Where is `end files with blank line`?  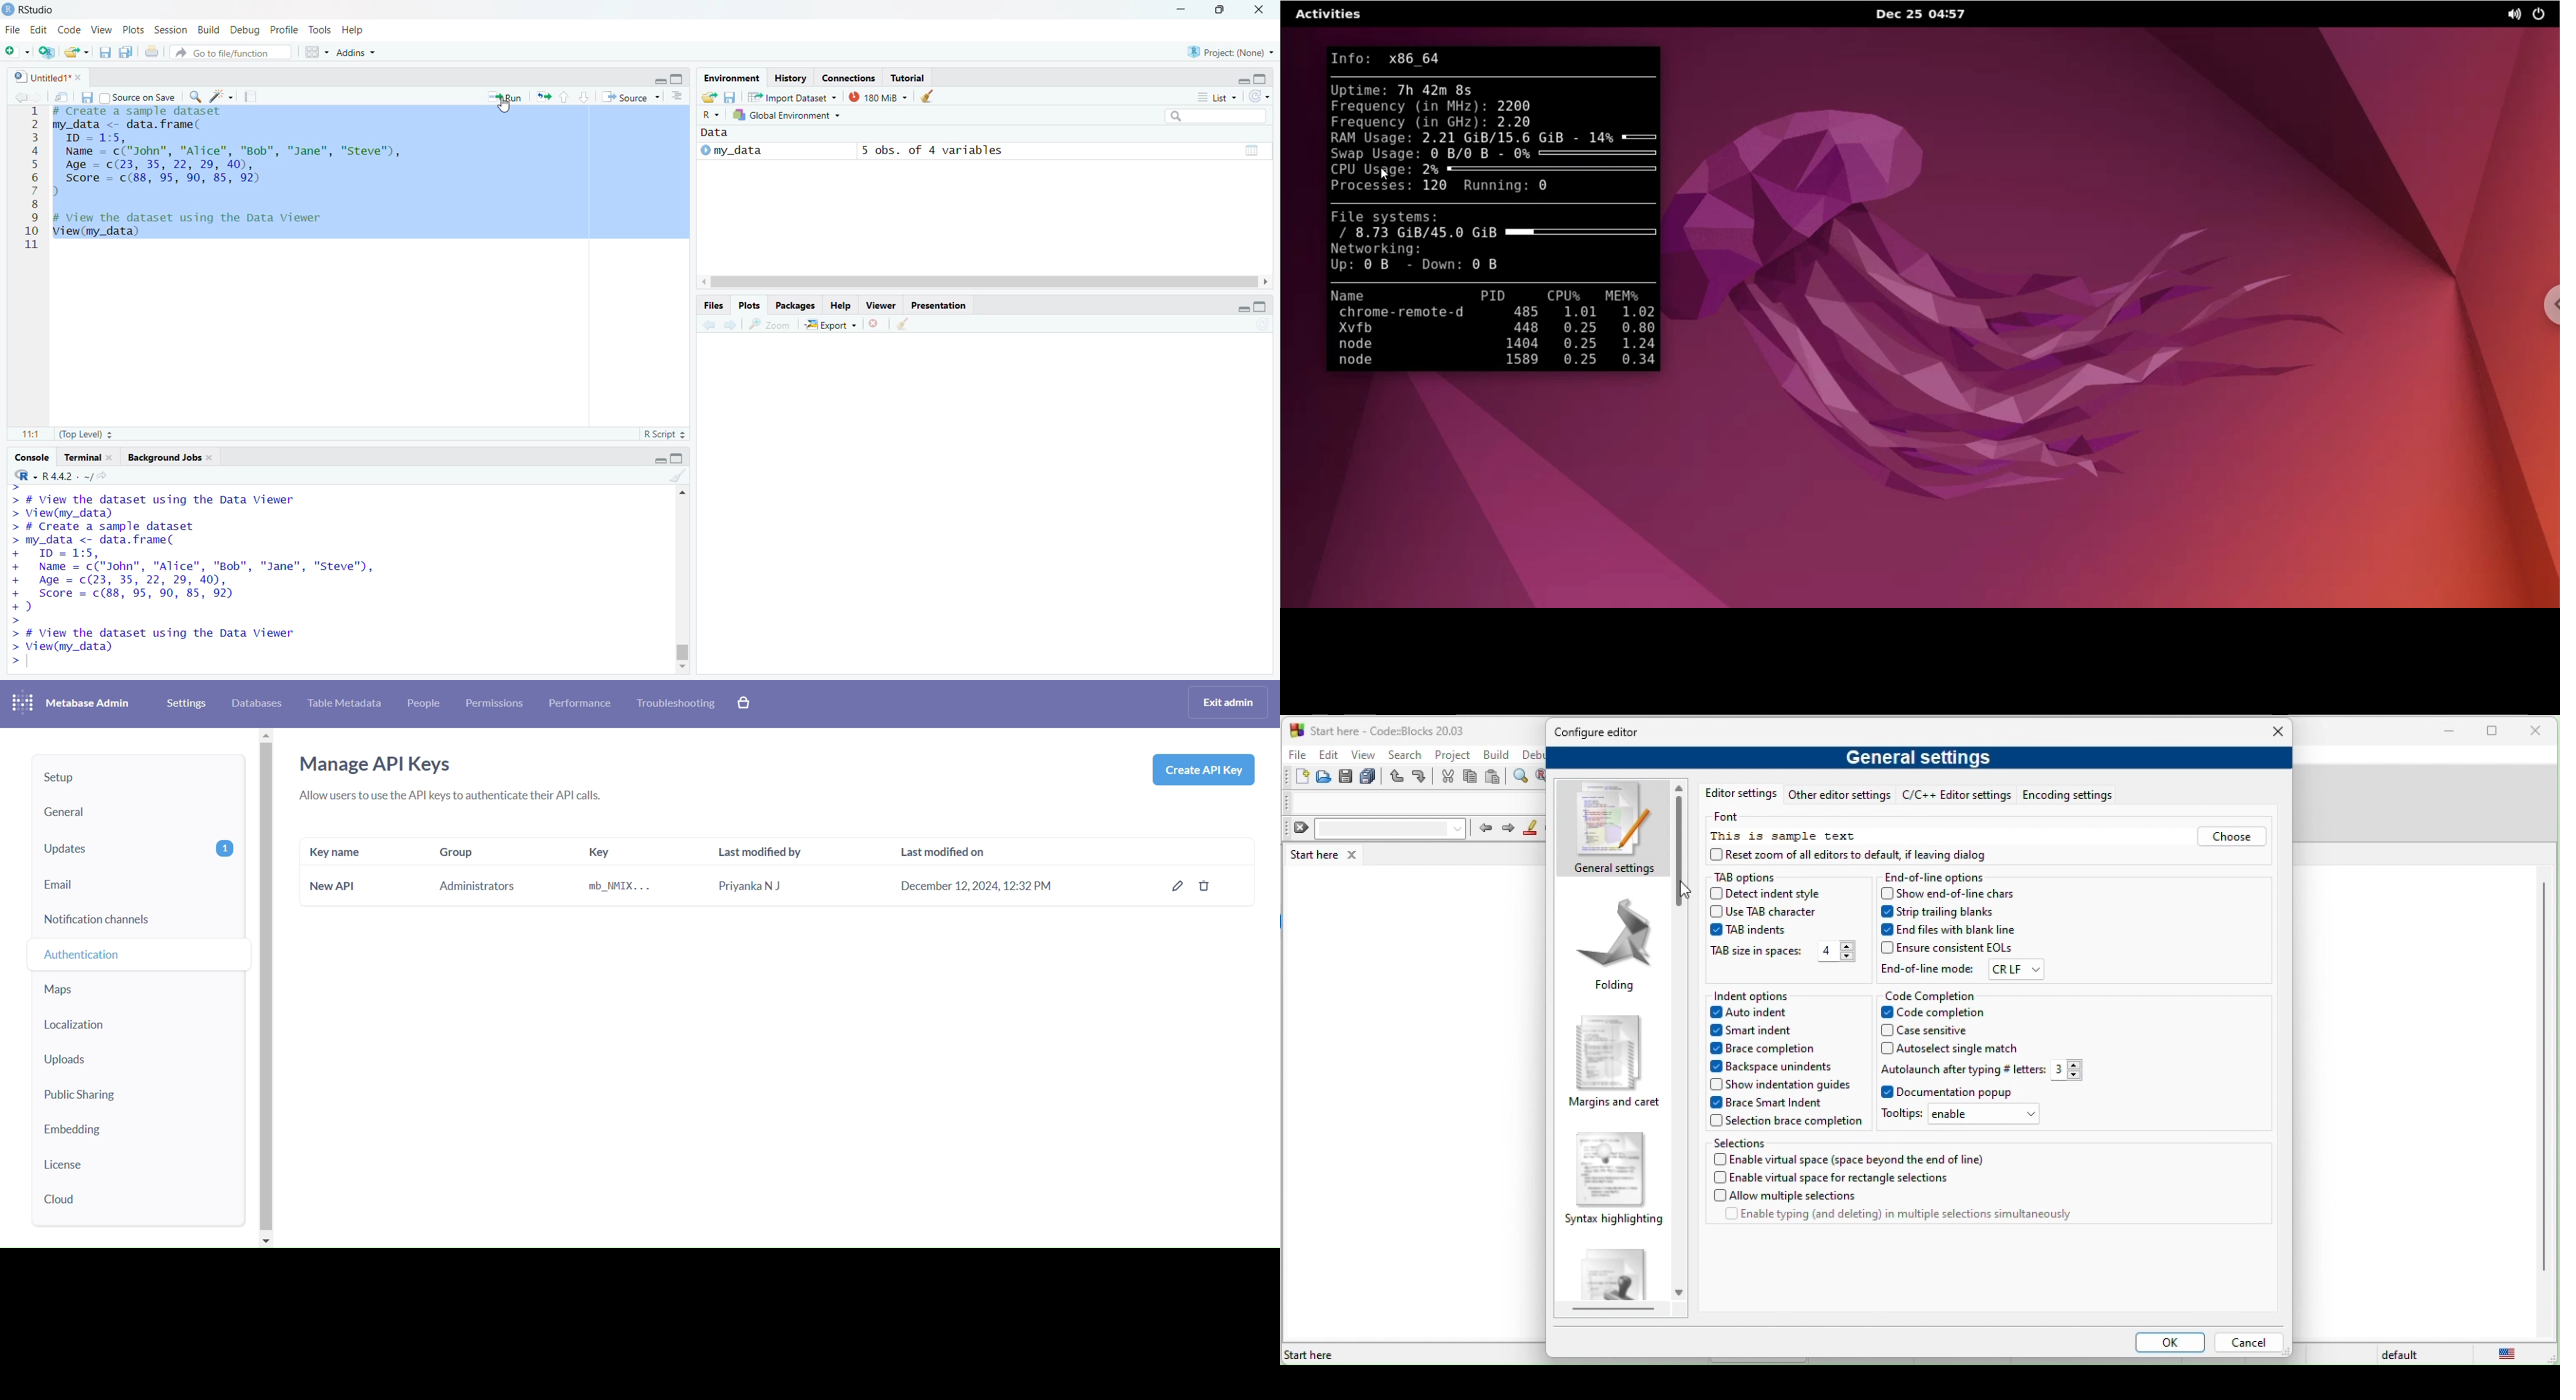 end files with blank line is located at coordinates (1951, 930).